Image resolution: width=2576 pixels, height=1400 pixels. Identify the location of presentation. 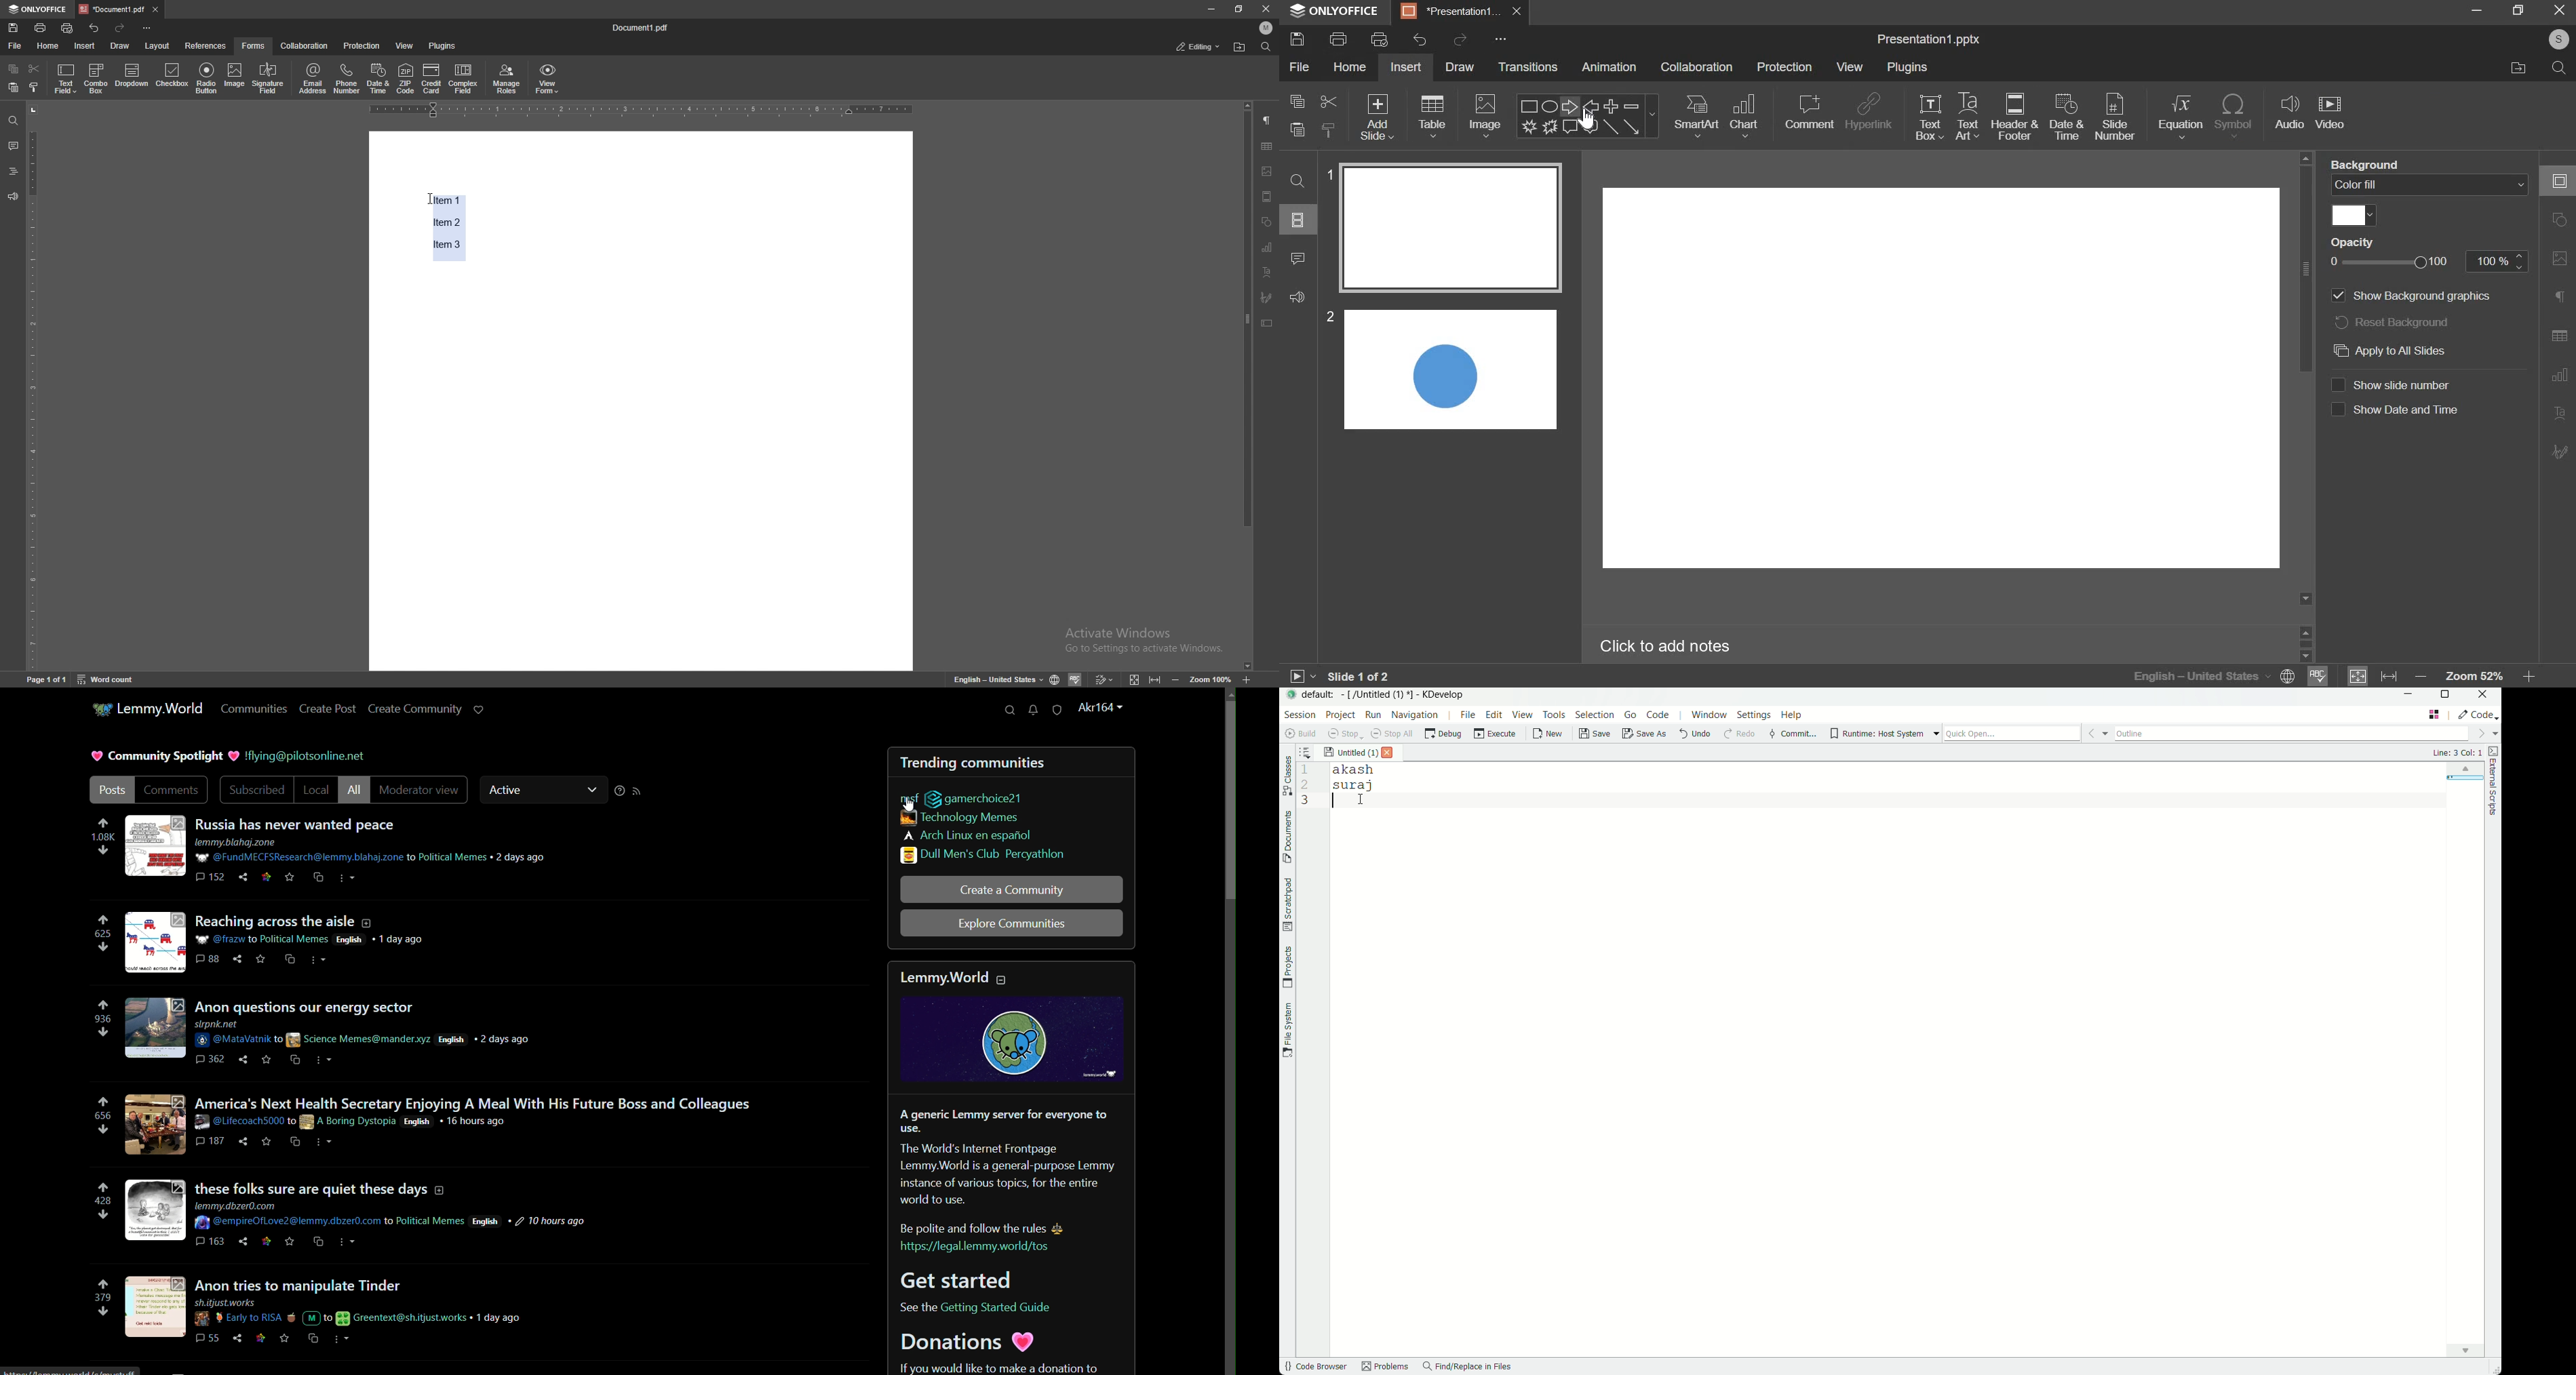
(1460, 11).